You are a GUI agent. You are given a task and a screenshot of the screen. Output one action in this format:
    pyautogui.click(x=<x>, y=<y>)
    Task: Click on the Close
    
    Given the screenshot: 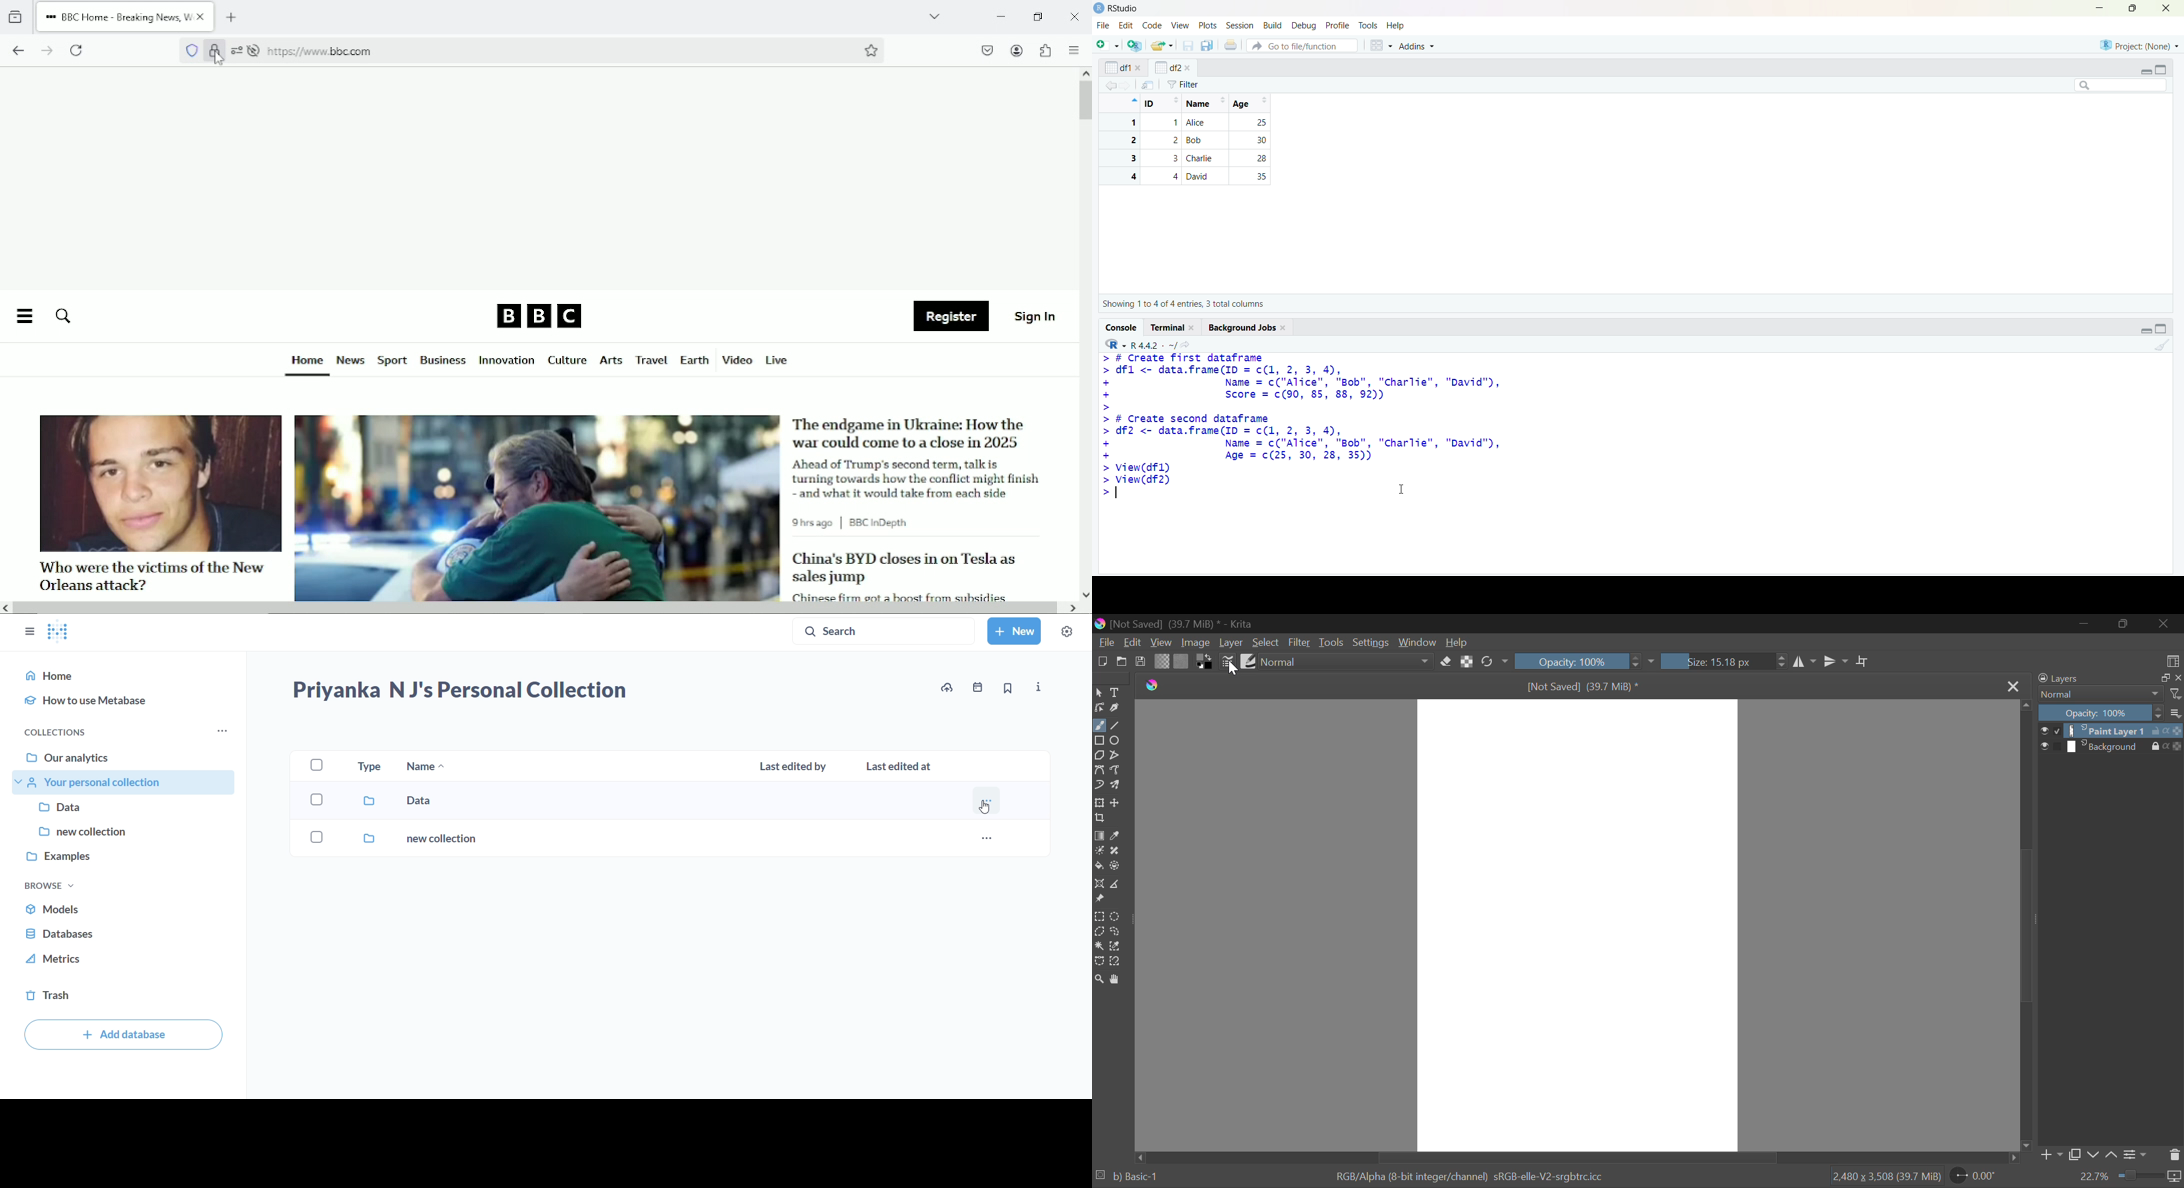 What is the action you would take?
    pyautogui.click(x=2164, y=624)
    